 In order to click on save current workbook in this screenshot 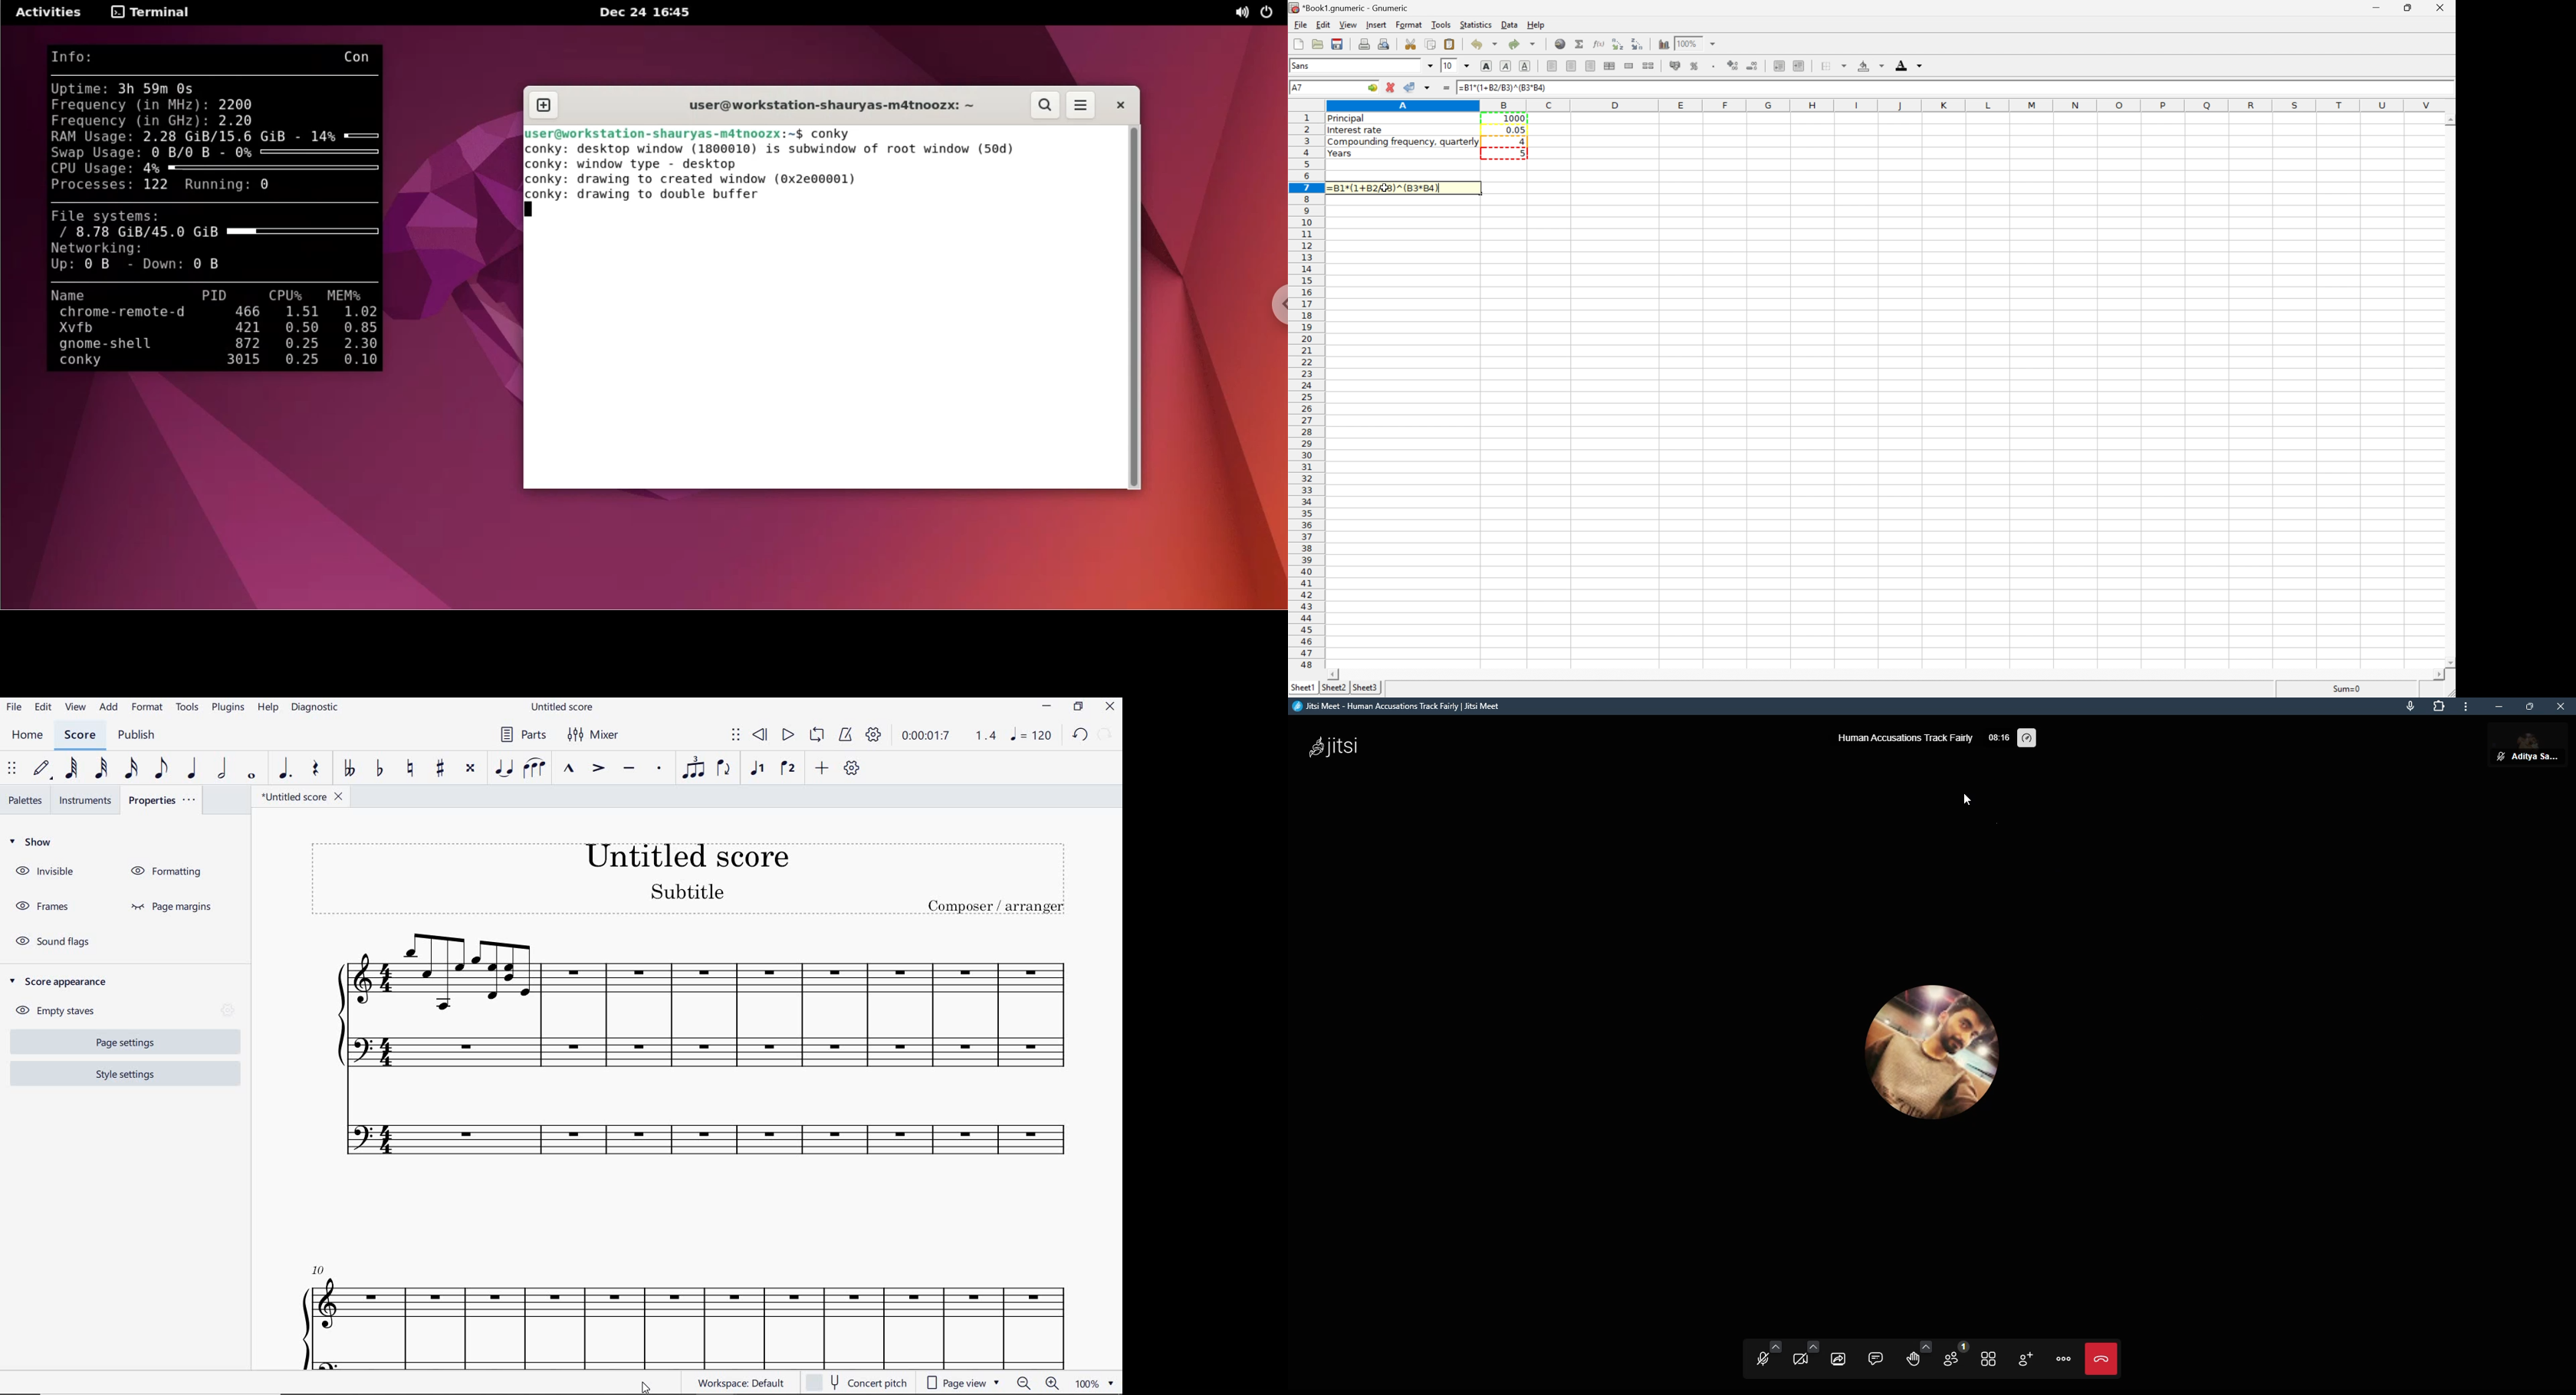, I will do `click(1339, 44)`.